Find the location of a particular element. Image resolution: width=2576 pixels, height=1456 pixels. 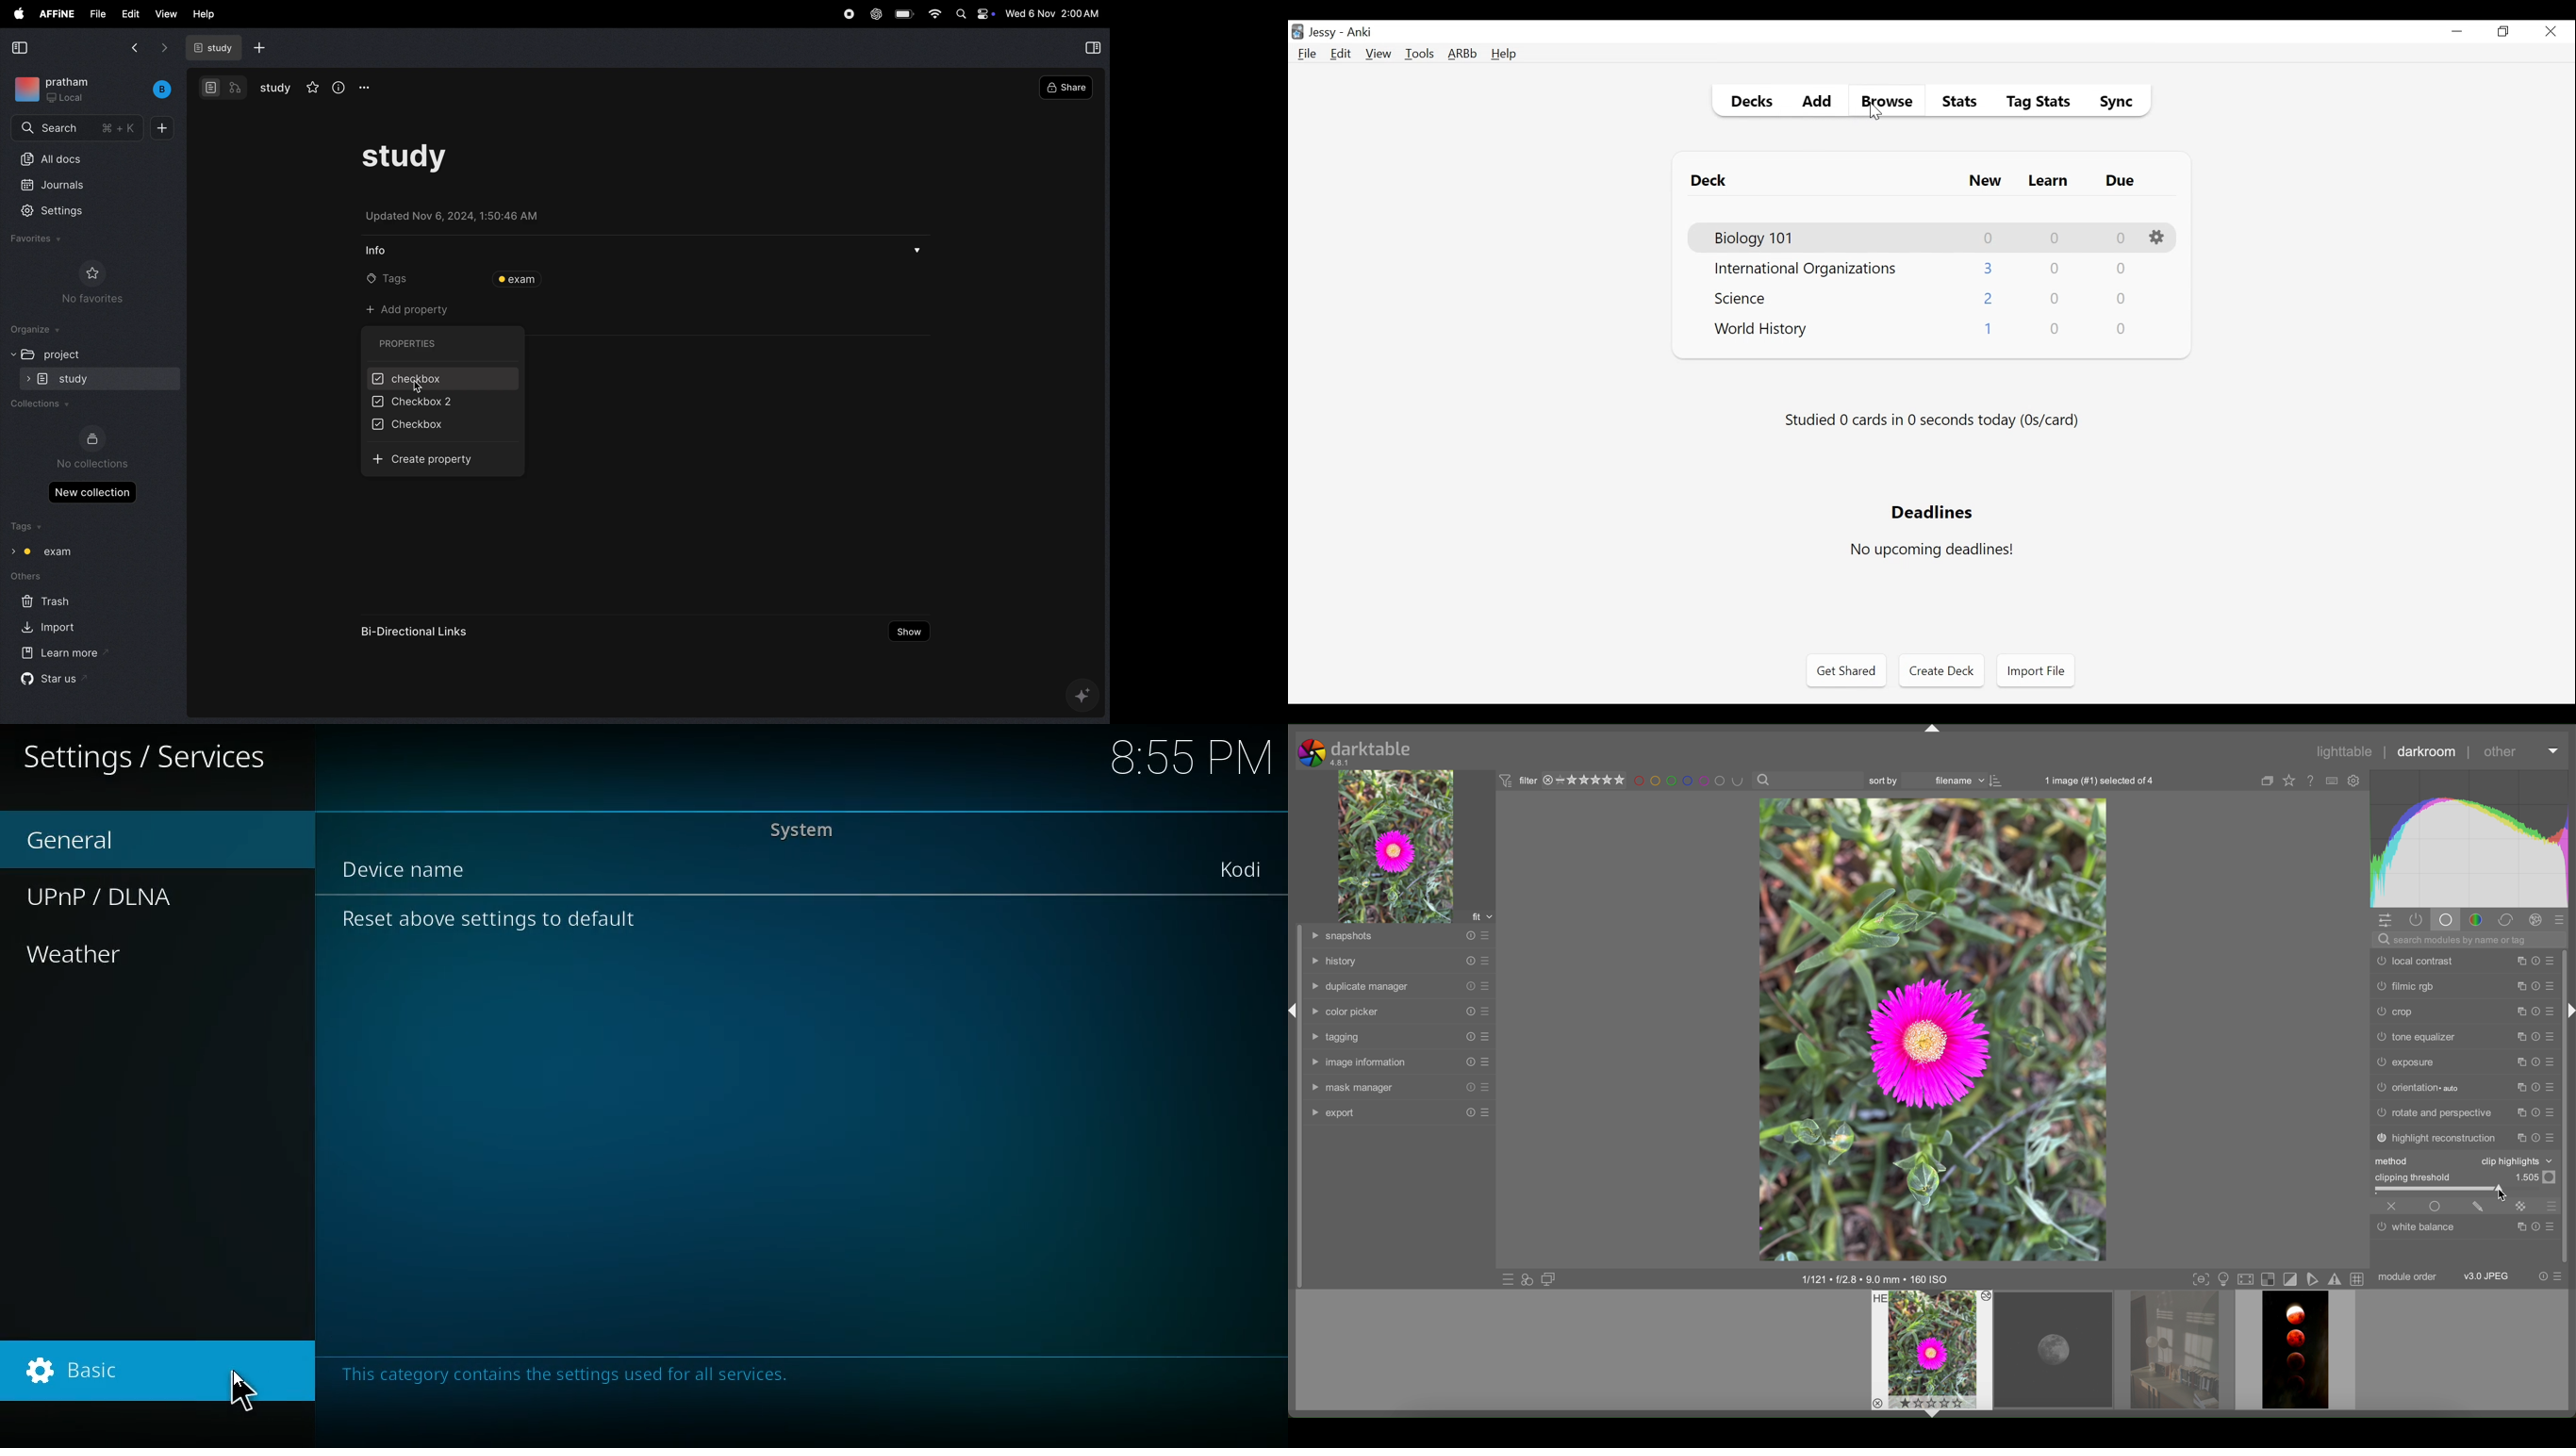

icon is located at coordinates (1998, 781).